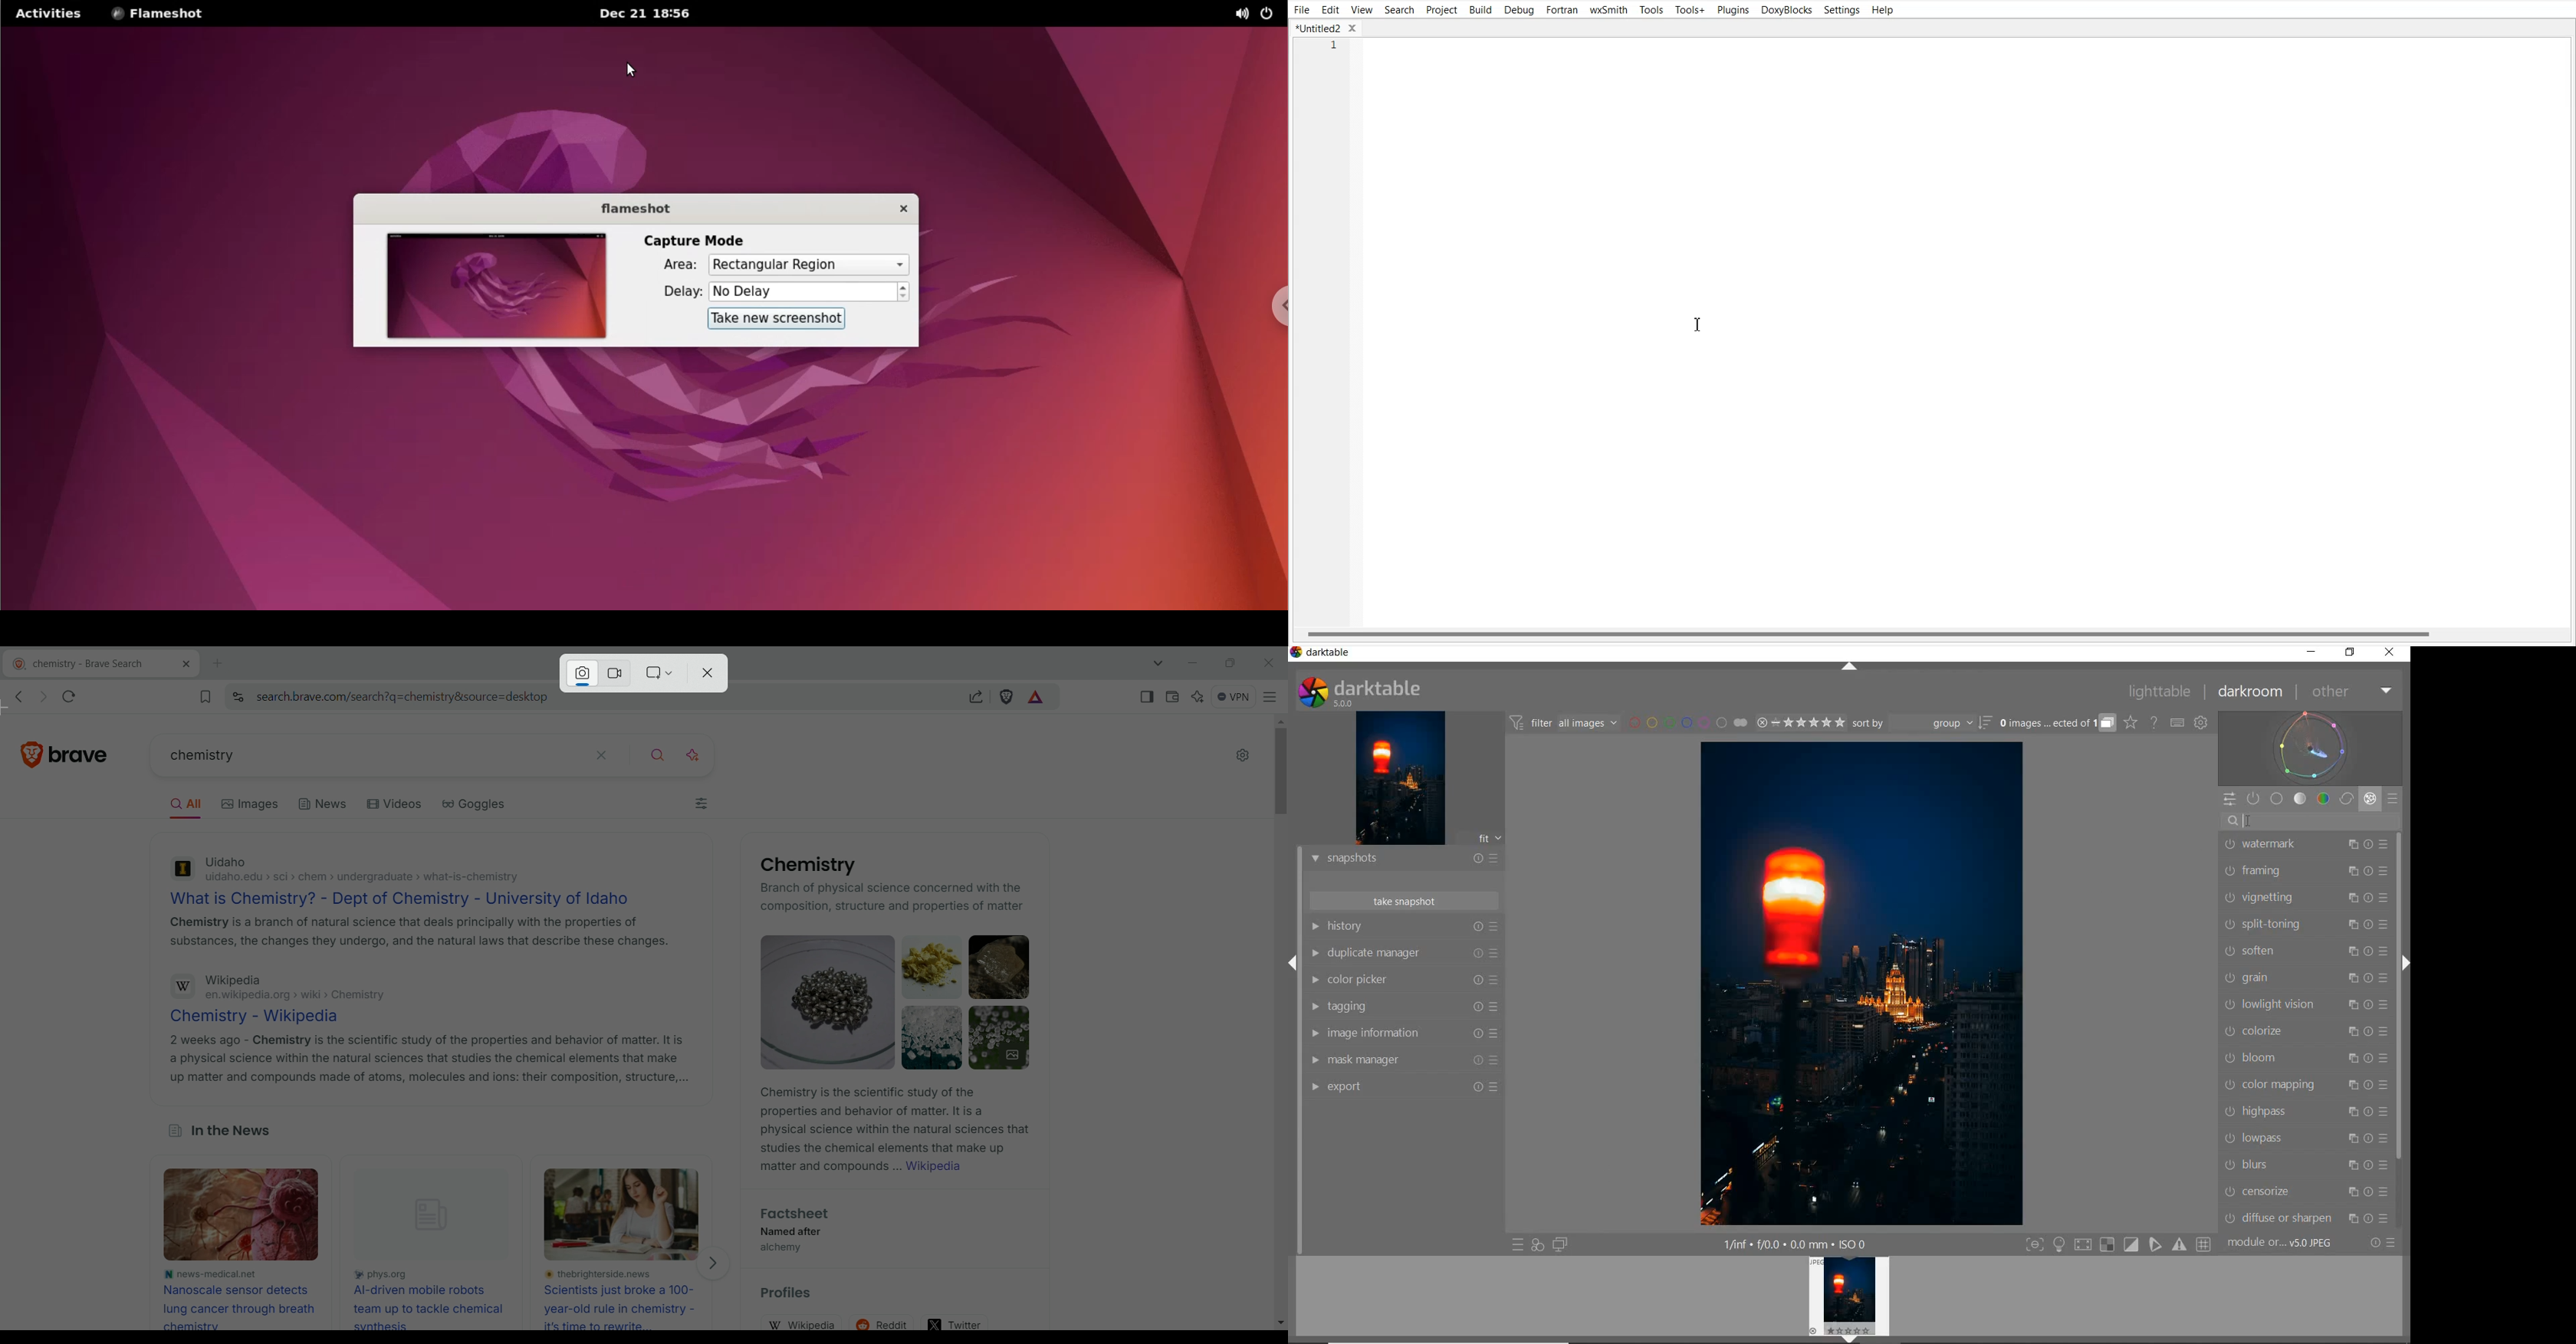 Image resolution: width=2576 pixels, height=1344 pixels. Describe the element at coordinates (894, 899) in the screenshot. I see `branch of physical science concerned with the composition, structure and properties of matter` at that location.